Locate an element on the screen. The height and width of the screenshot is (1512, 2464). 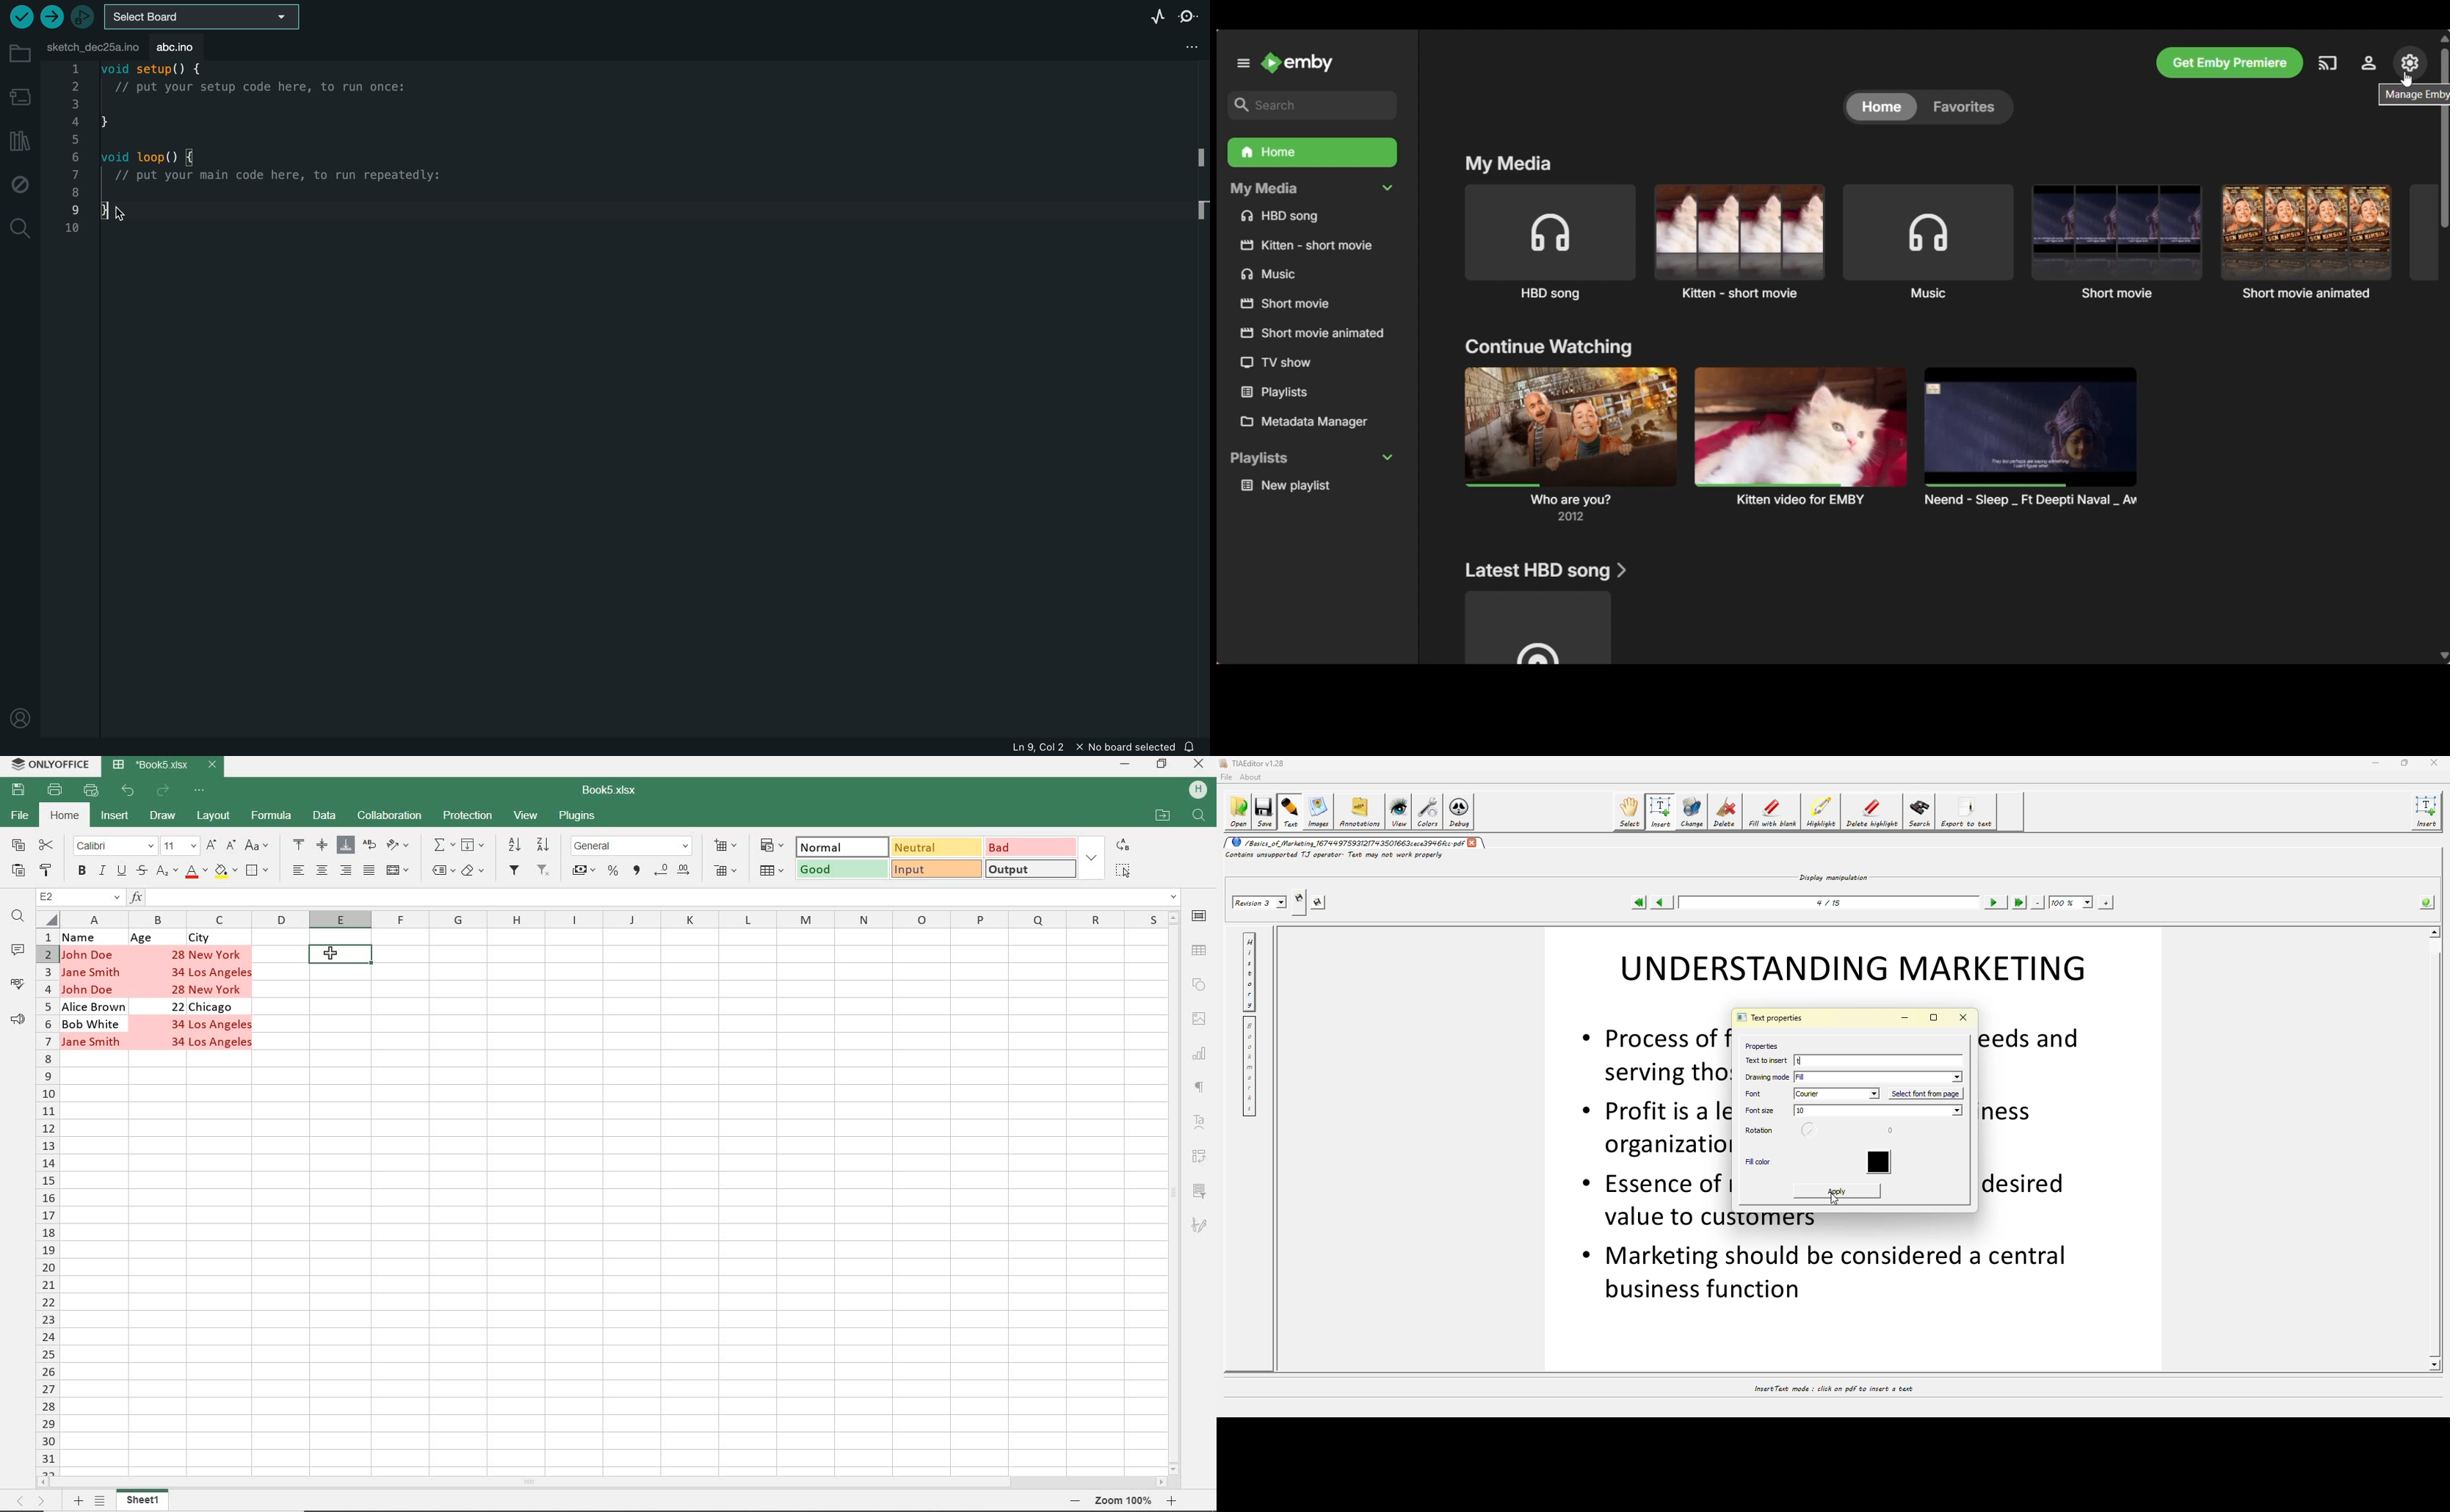
NAME MANAGER is located at coordinates (80, 897).